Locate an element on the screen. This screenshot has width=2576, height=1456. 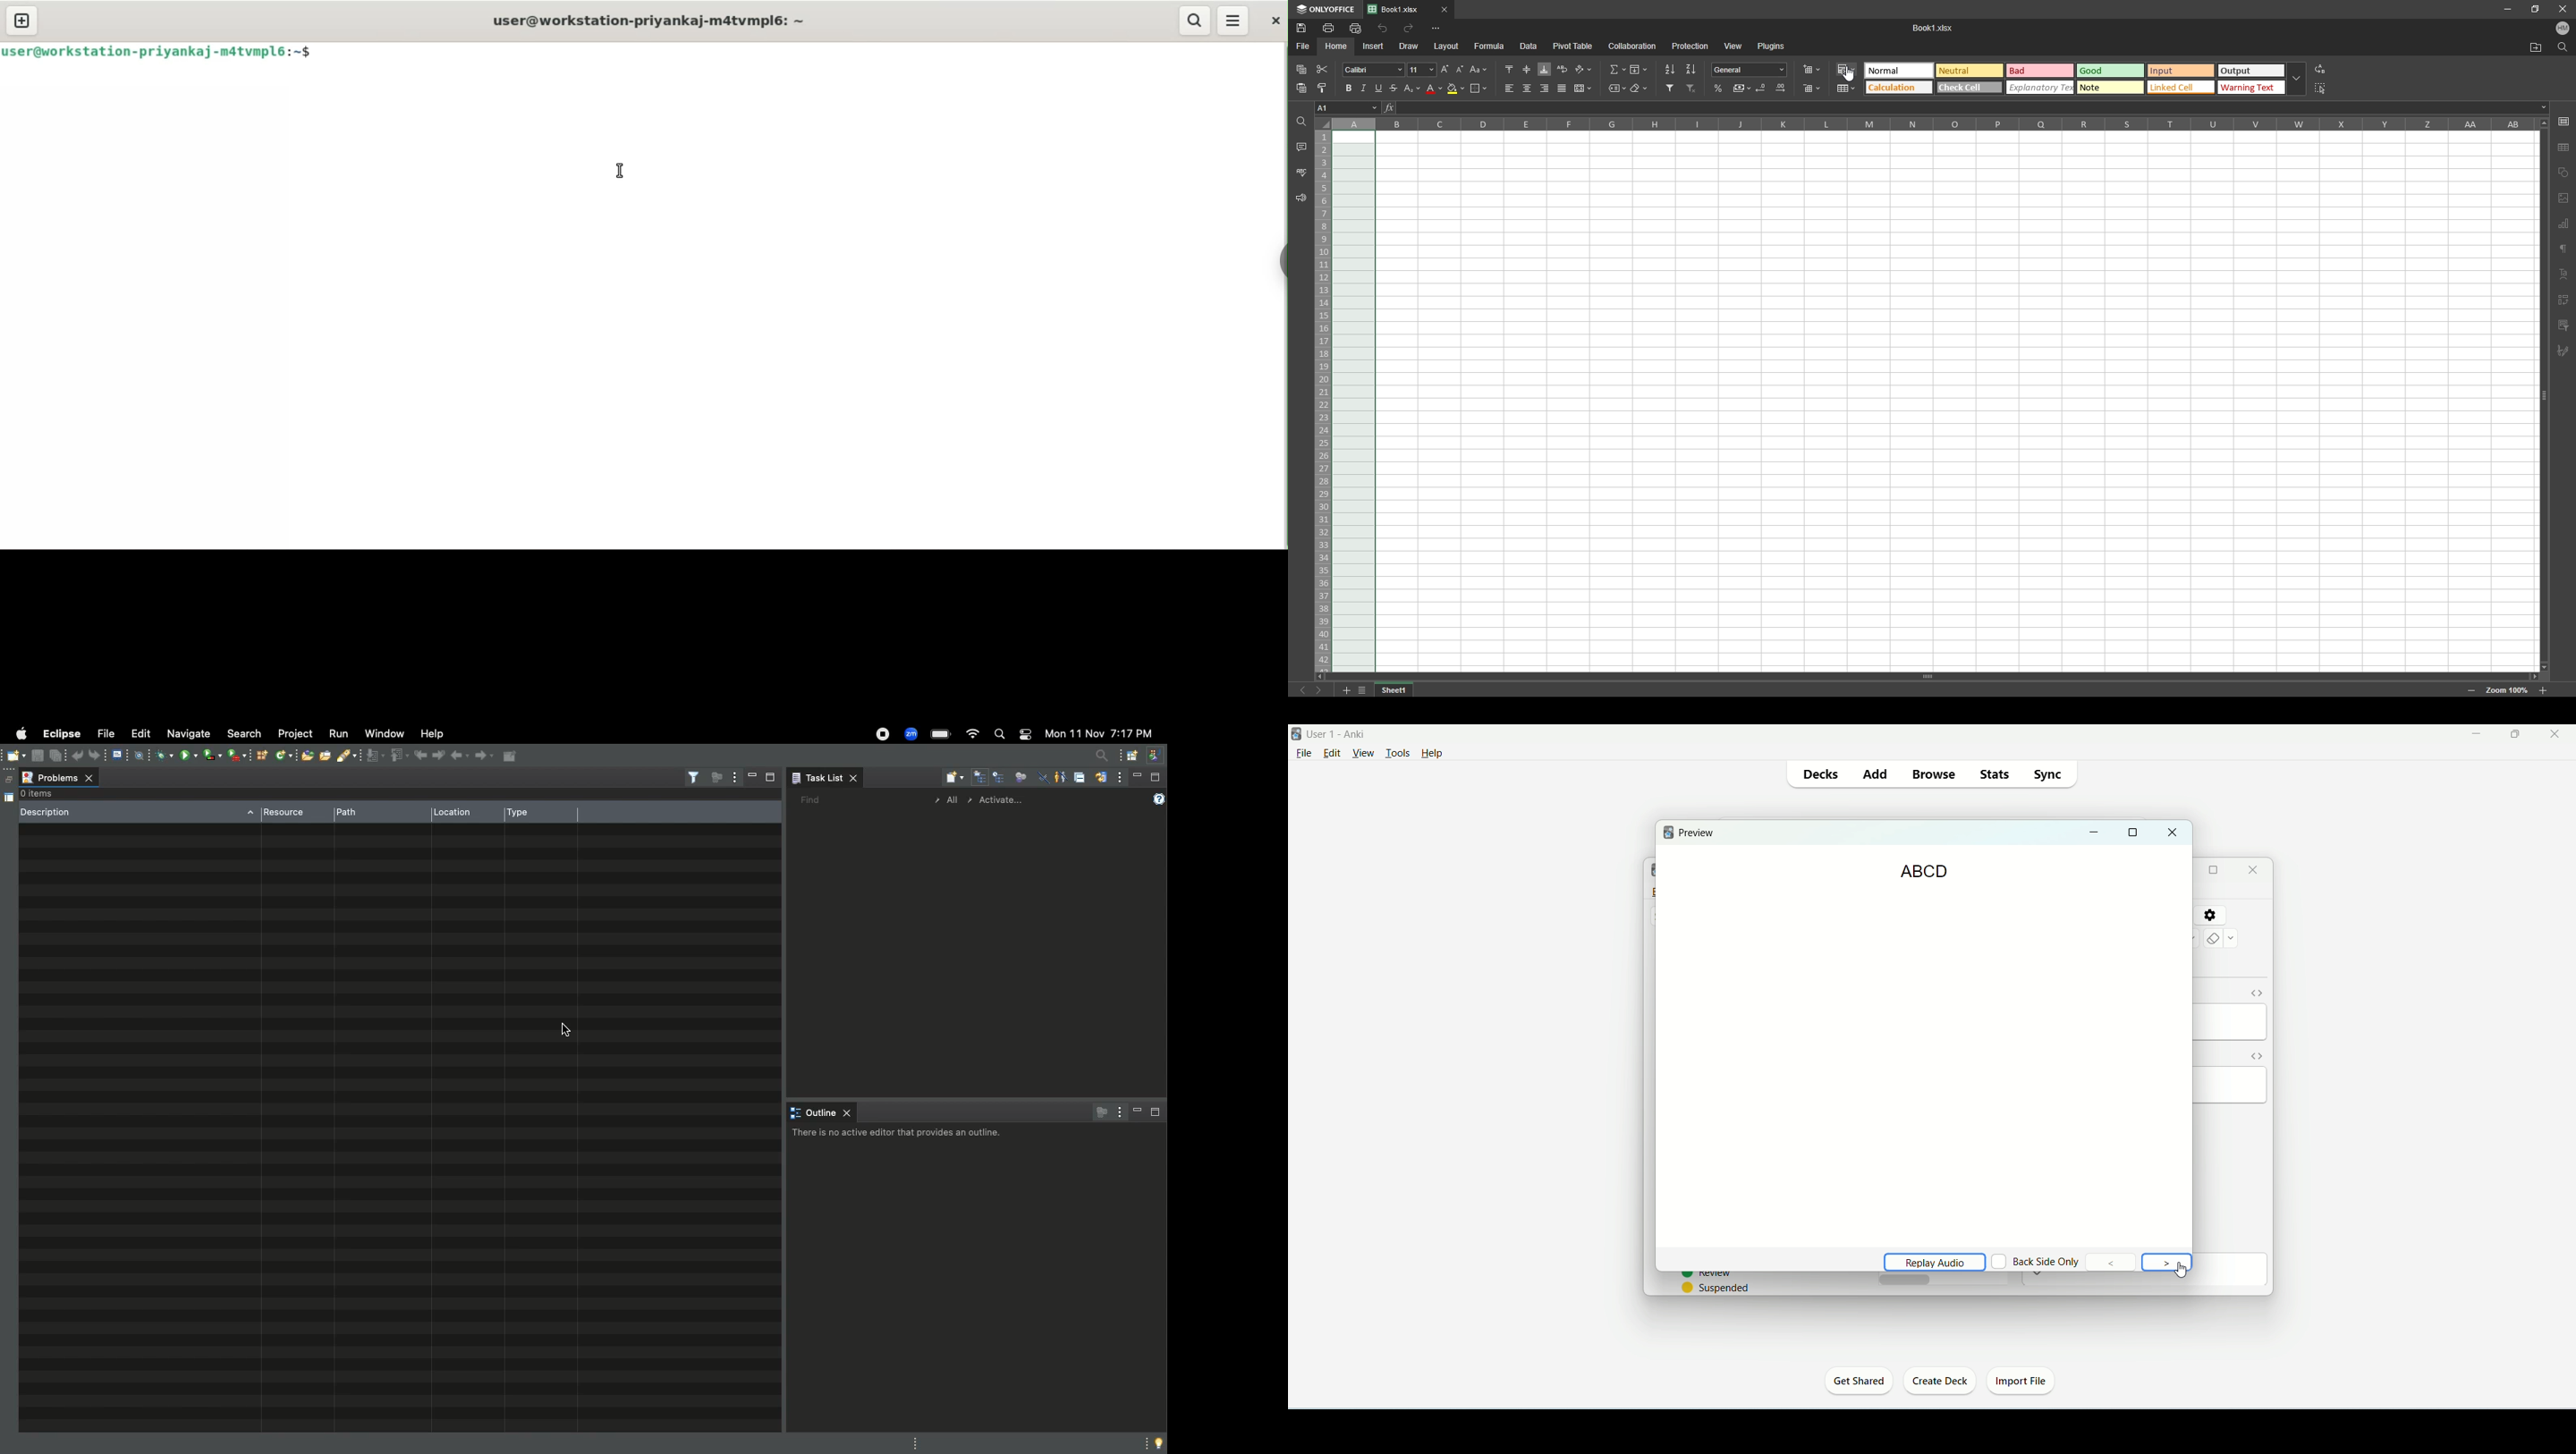
fill is located at coordinates (1638, 69).